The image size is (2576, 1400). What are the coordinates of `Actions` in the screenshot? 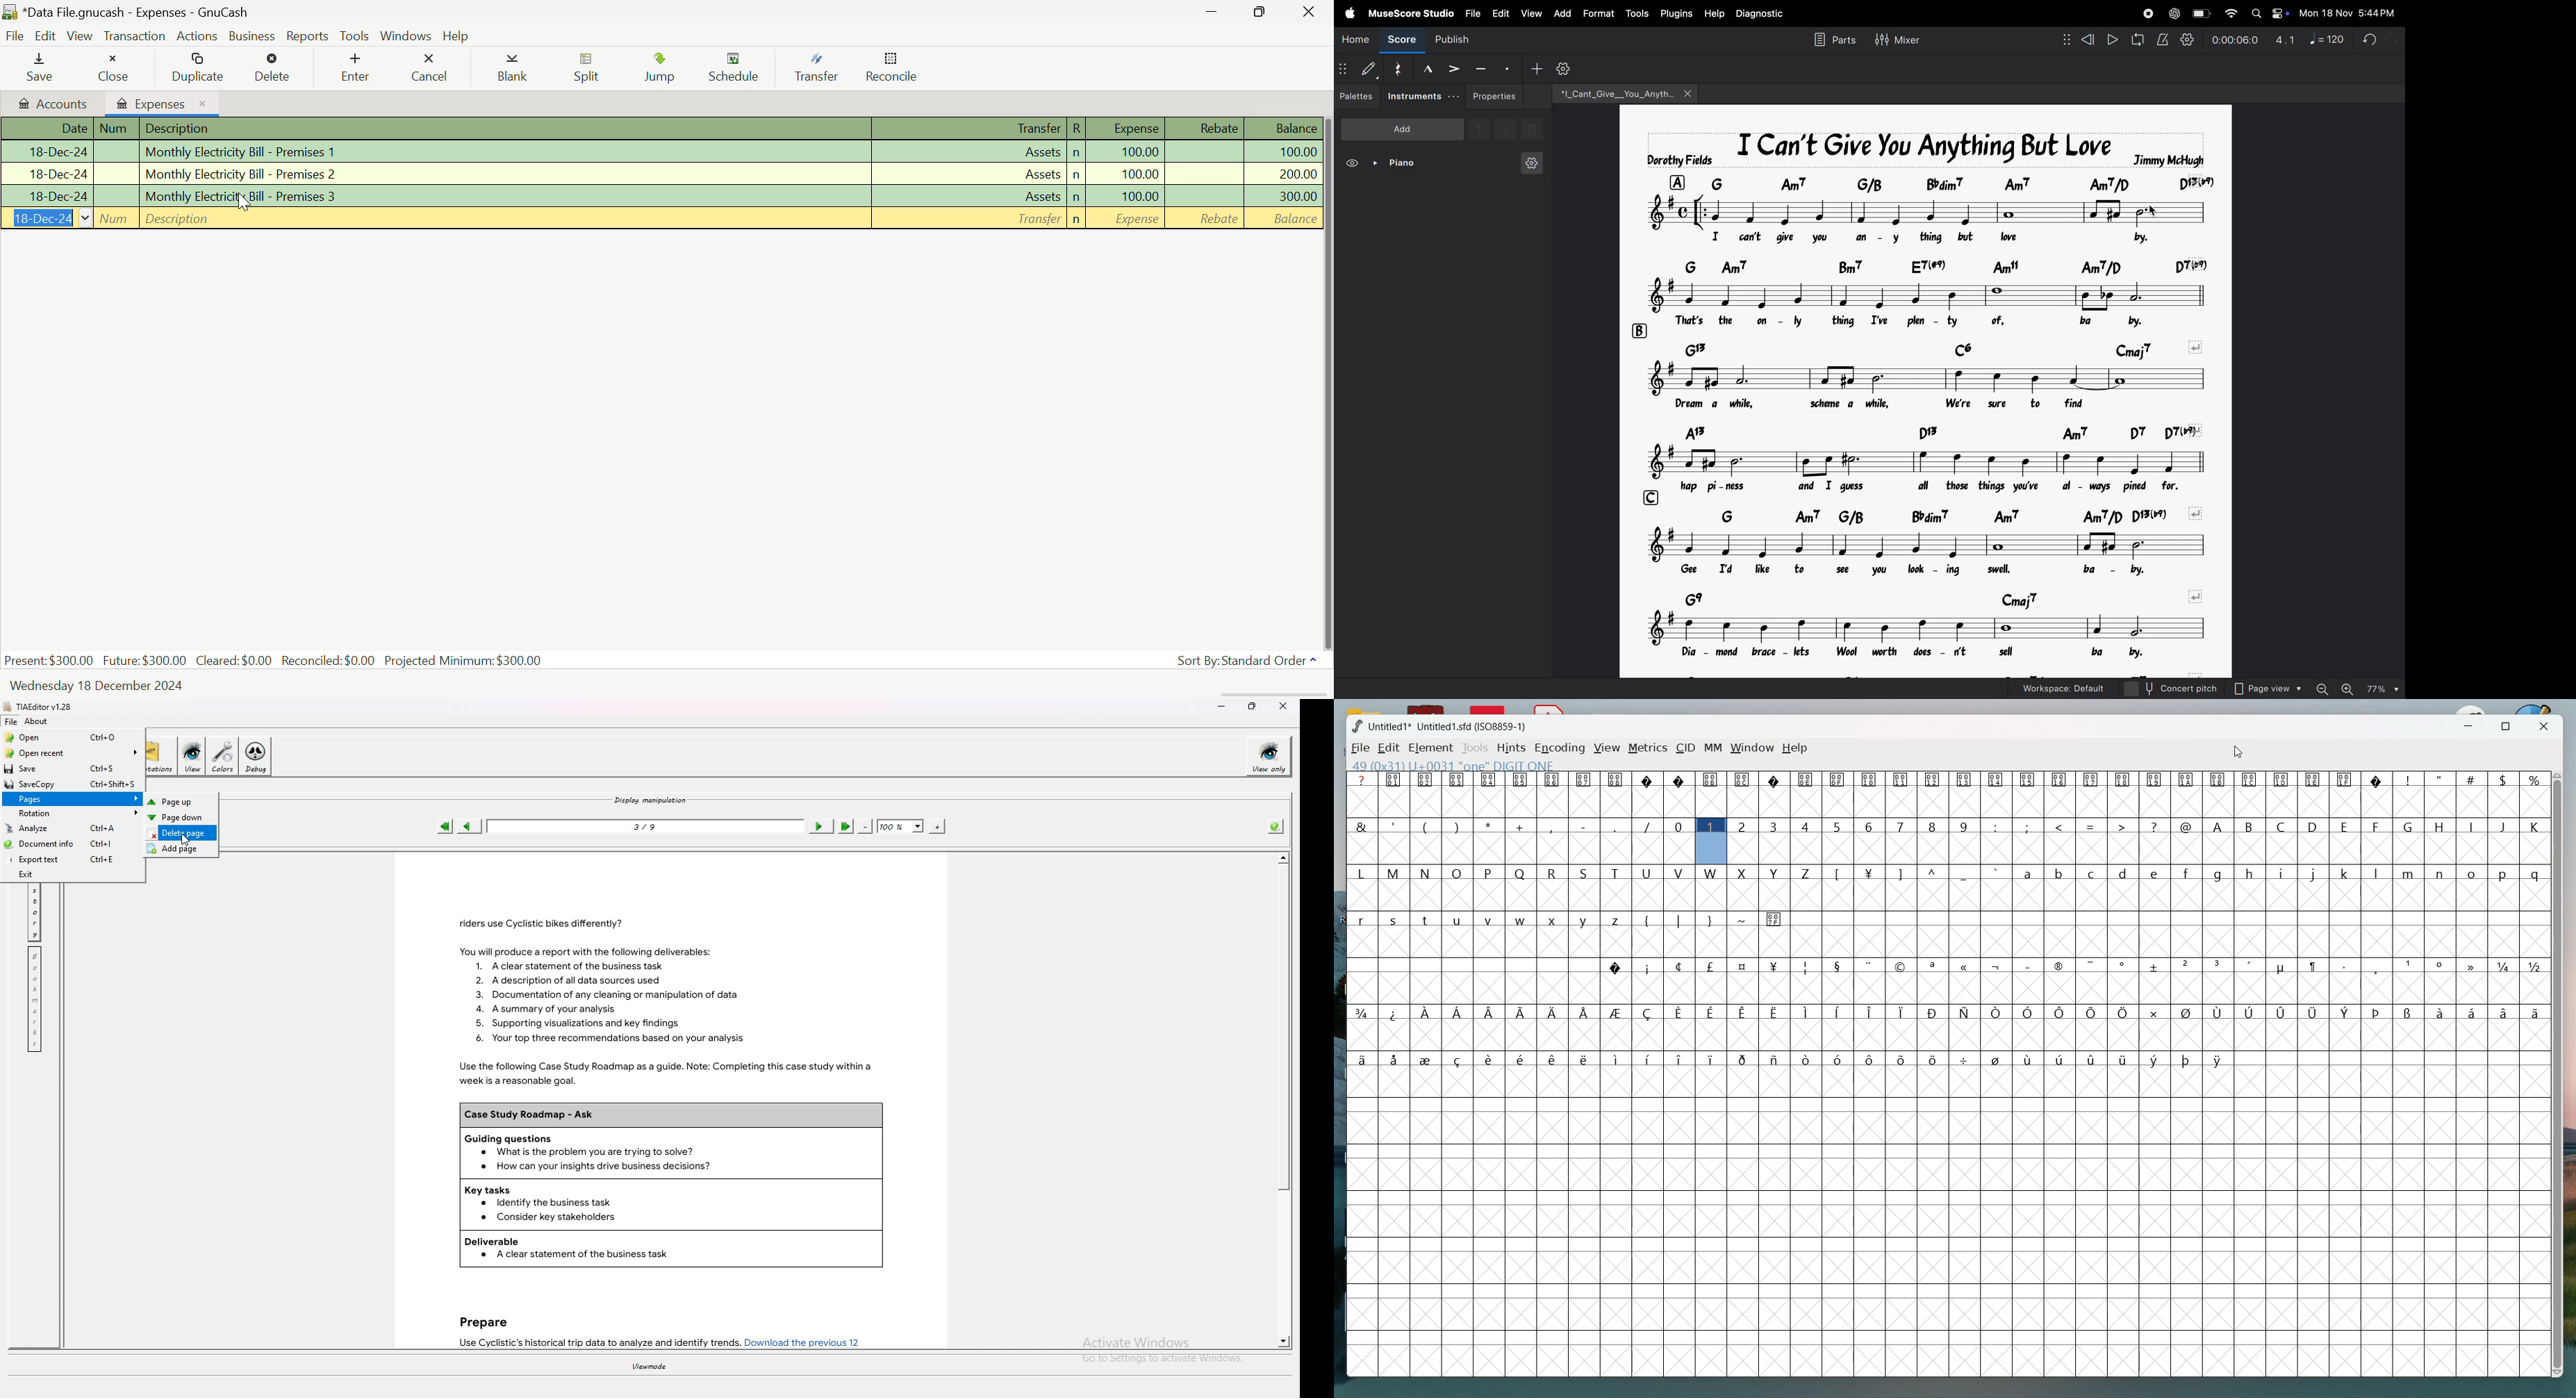 It's located at (199, 35).